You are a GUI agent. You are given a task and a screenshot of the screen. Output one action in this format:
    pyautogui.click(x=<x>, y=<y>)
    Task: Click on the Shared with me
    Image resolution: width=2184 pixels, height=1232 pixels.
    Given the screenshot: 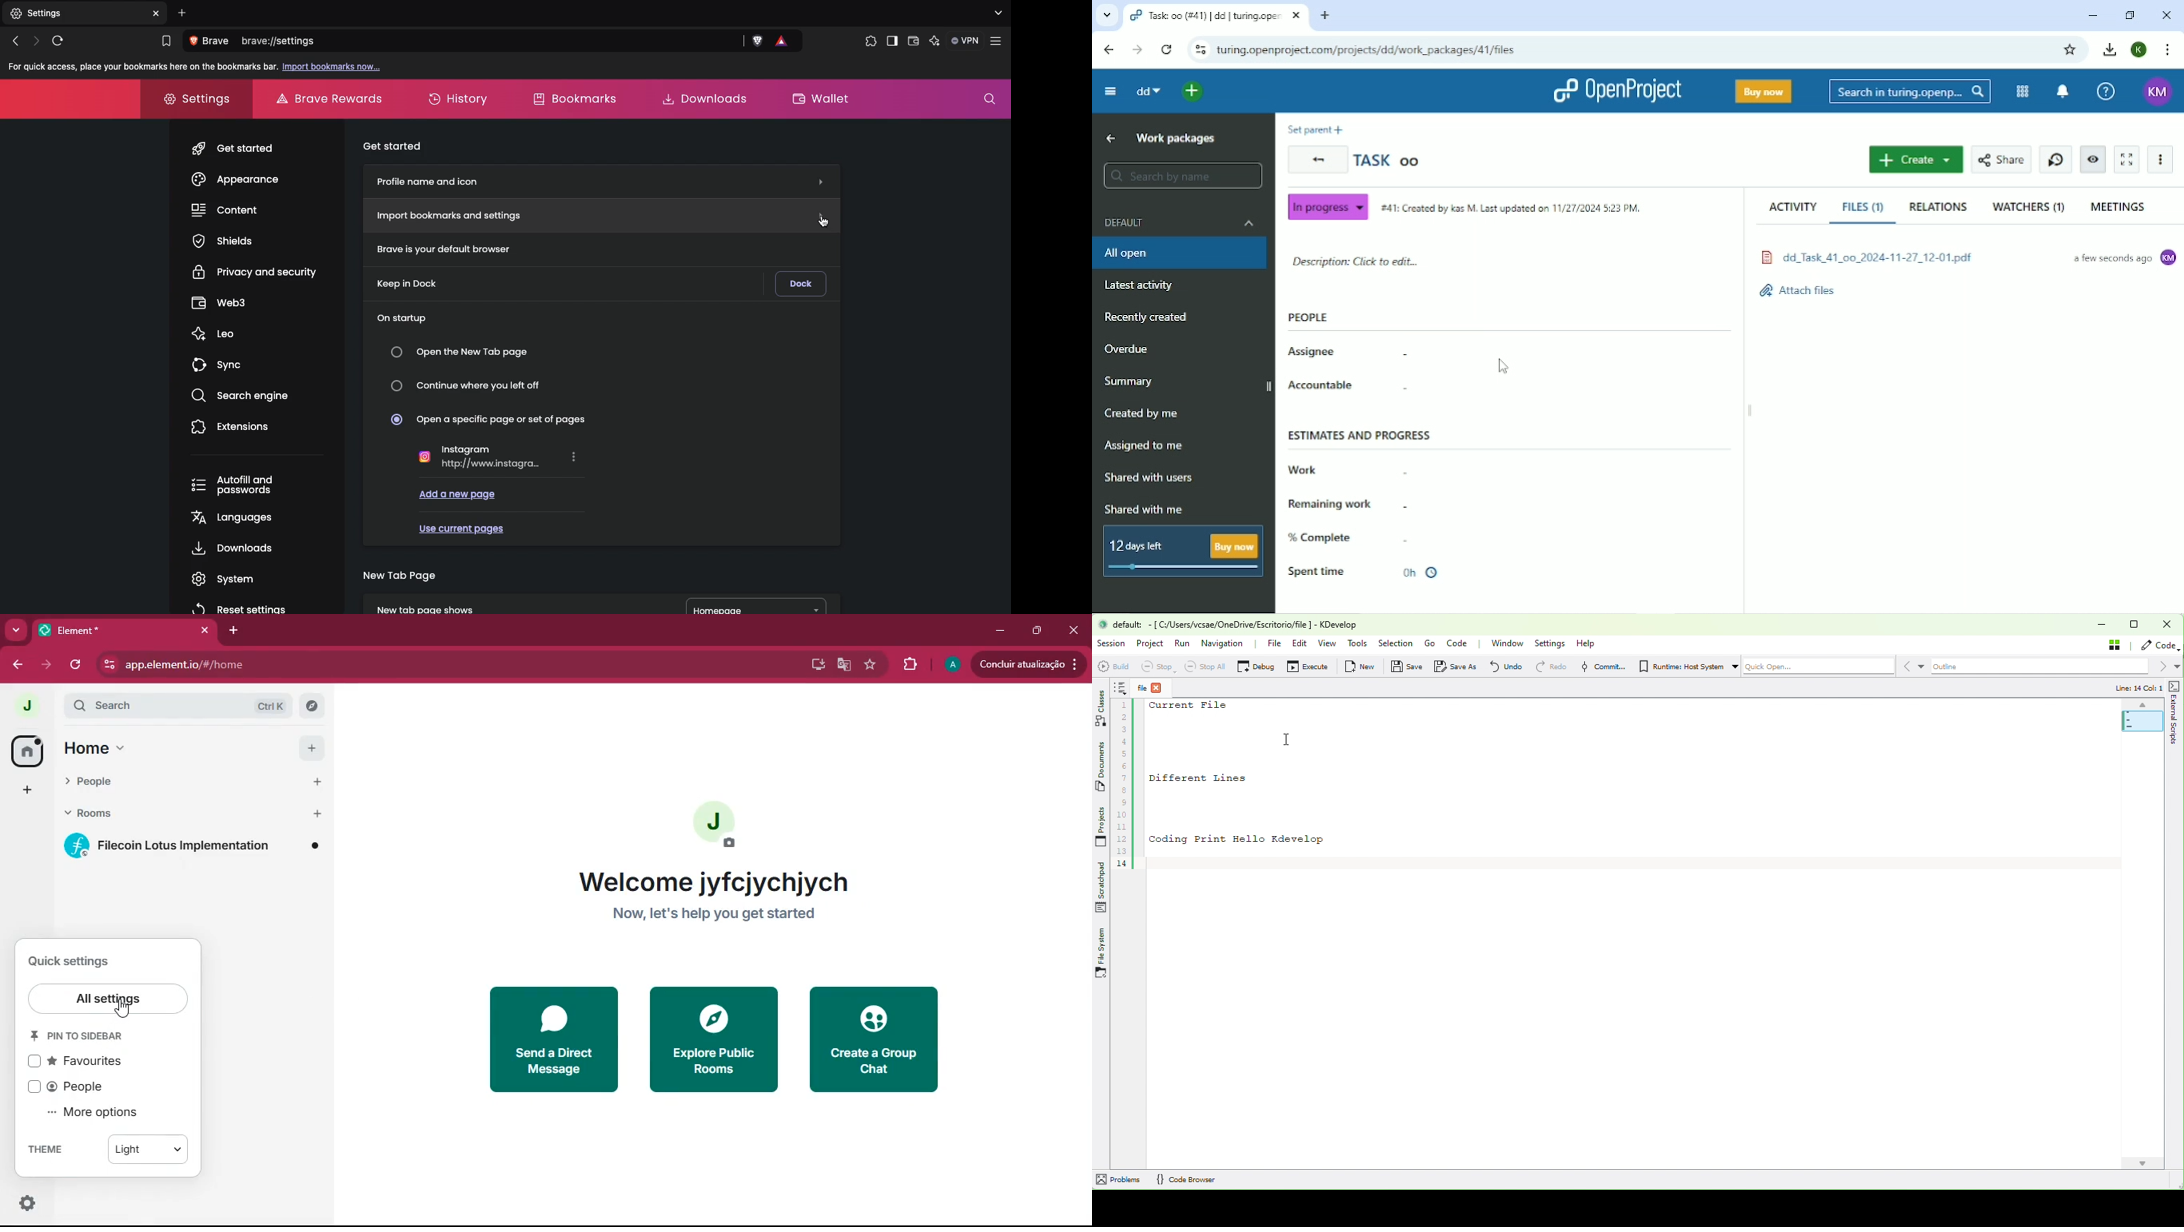 What is the action you would take?
    pyautogui.click(x=1143, y=509)
    